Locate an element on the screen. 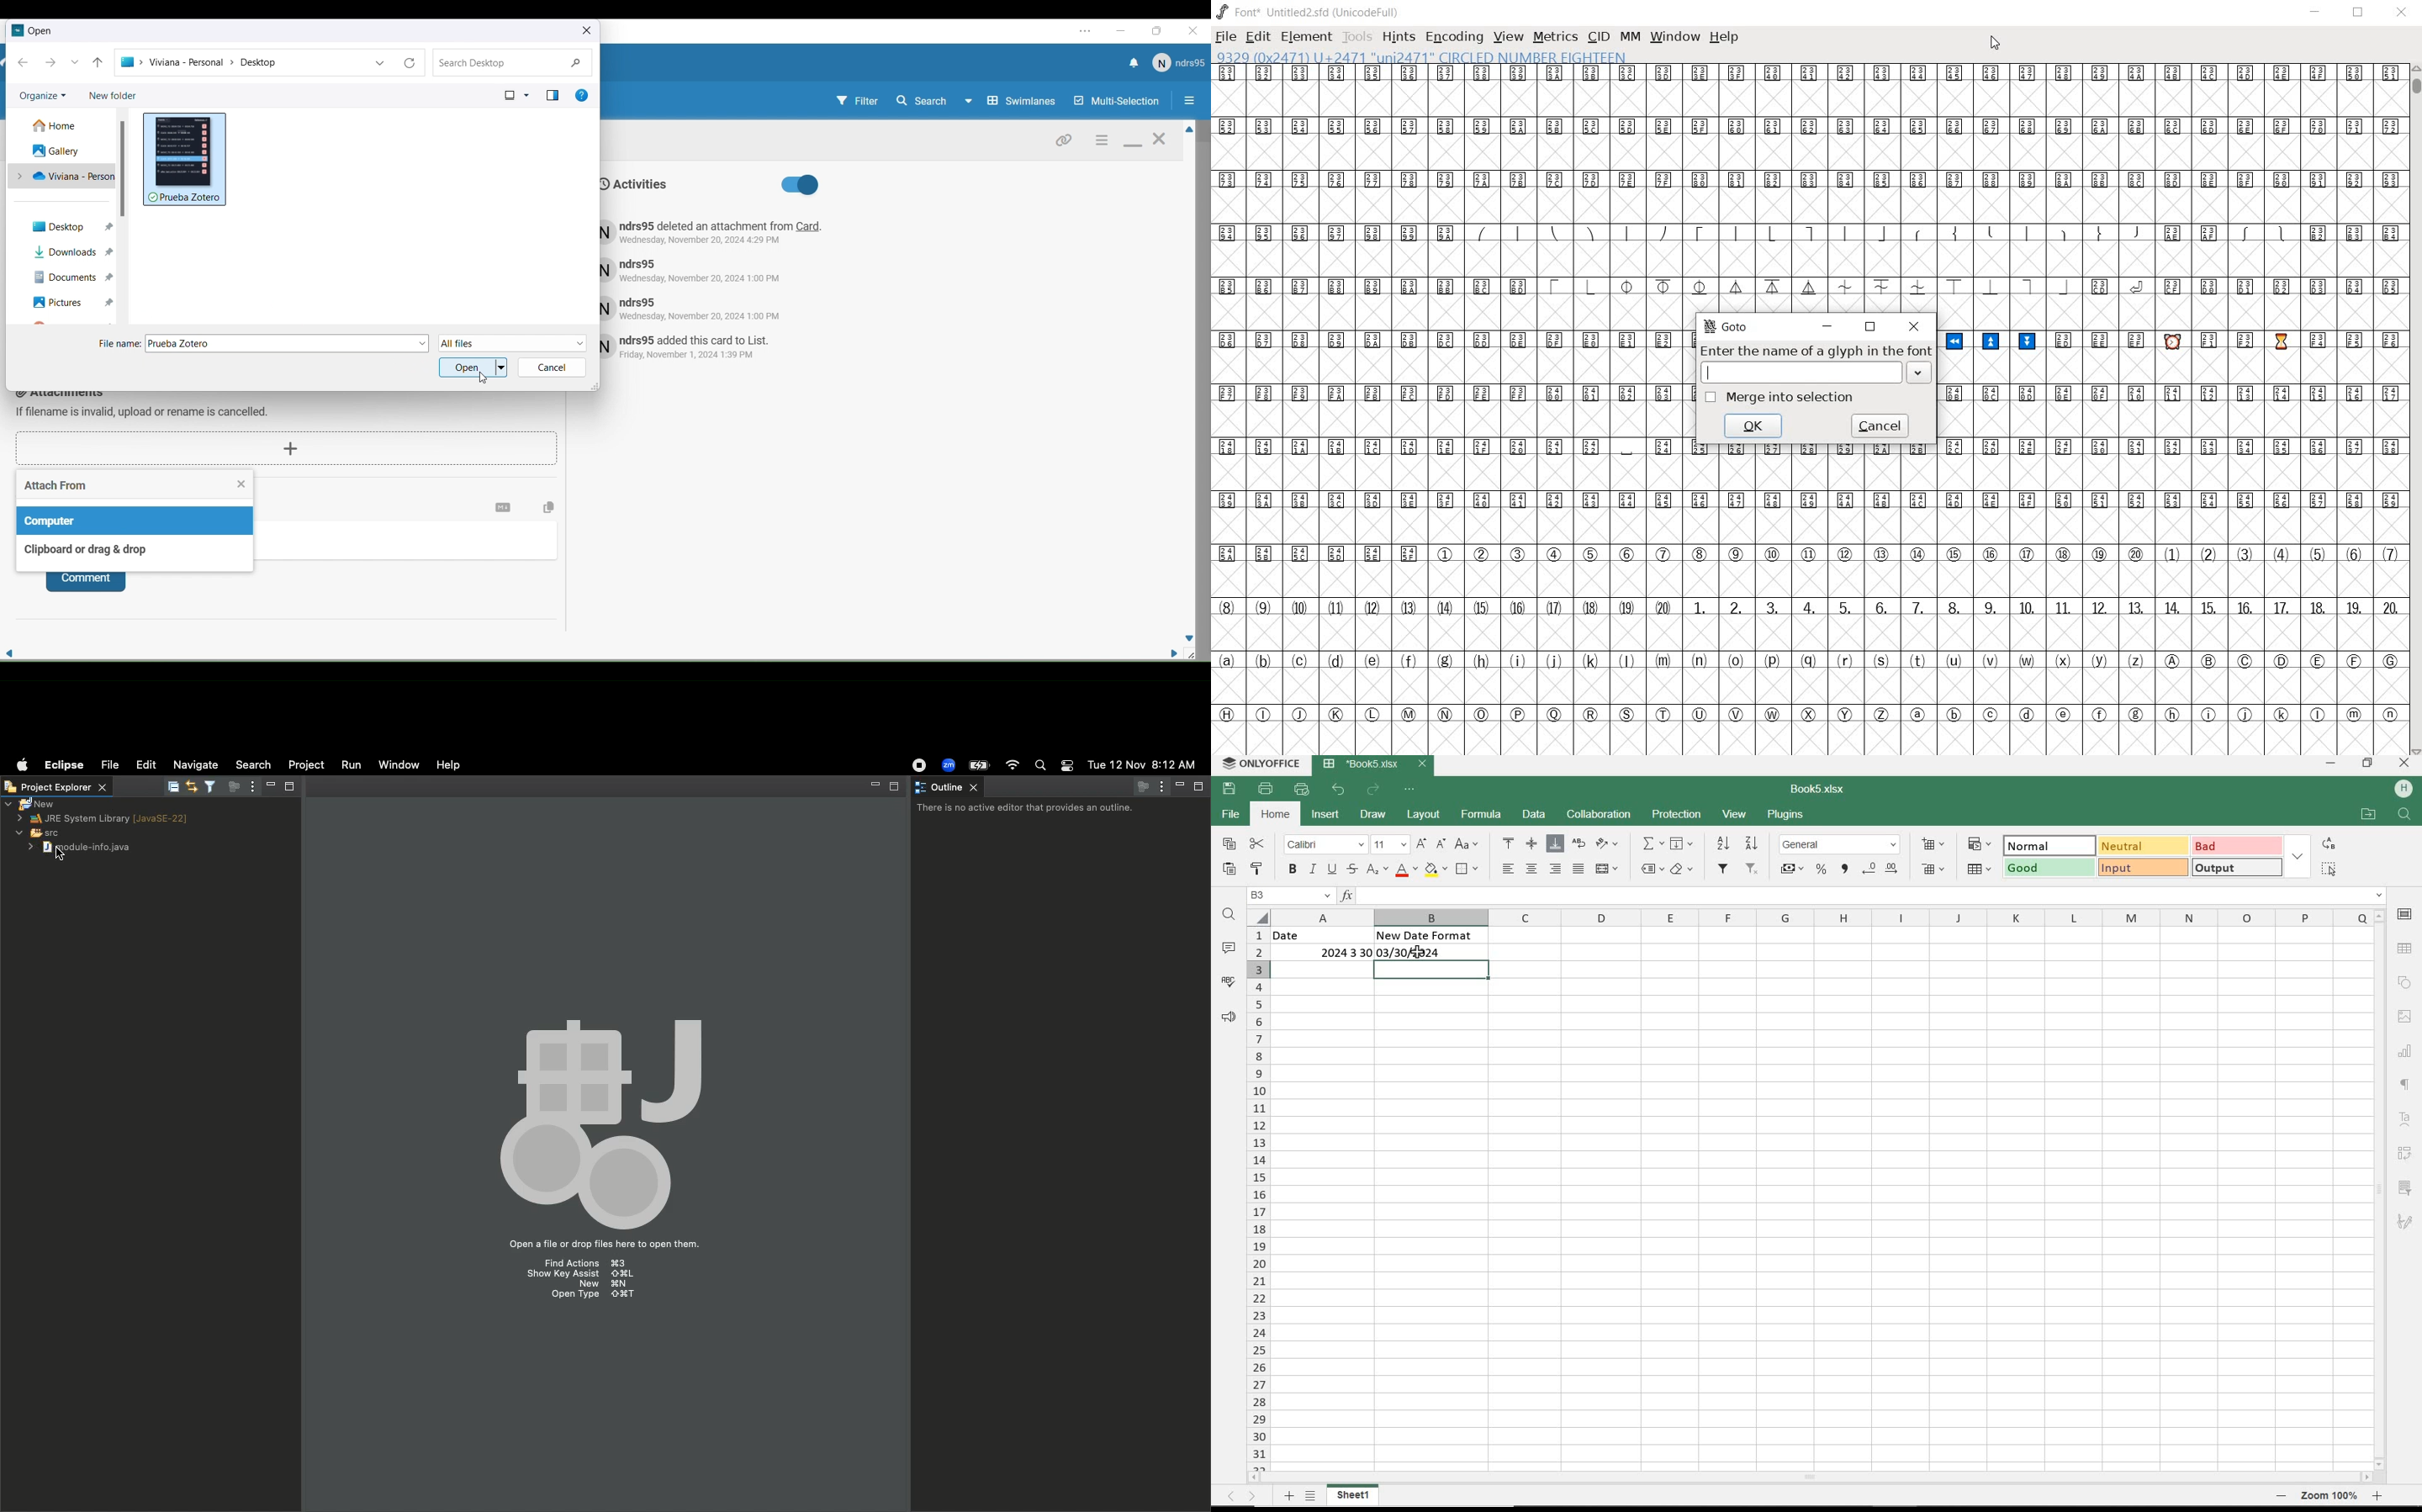 The image size is (2436, 1512). SHEET 1 is located at coordinates (1354, 1495).